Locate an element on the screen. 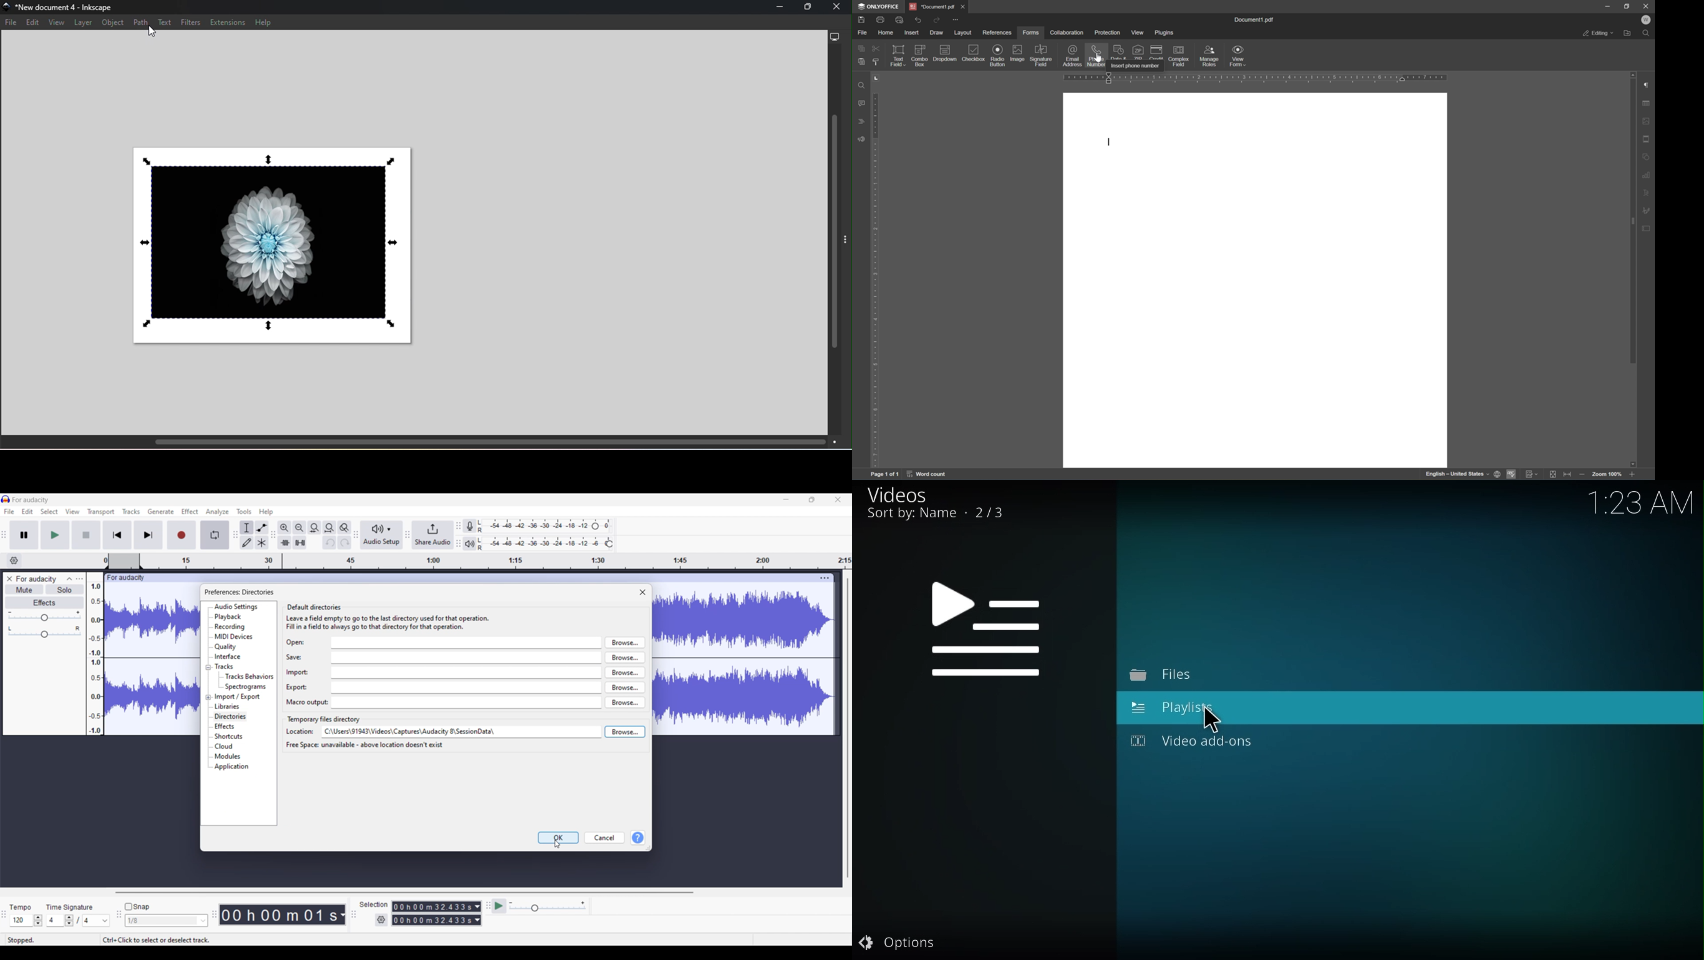 The height and width of the screenshot is (980, 1708). redo is located at coordinates (937, 20).